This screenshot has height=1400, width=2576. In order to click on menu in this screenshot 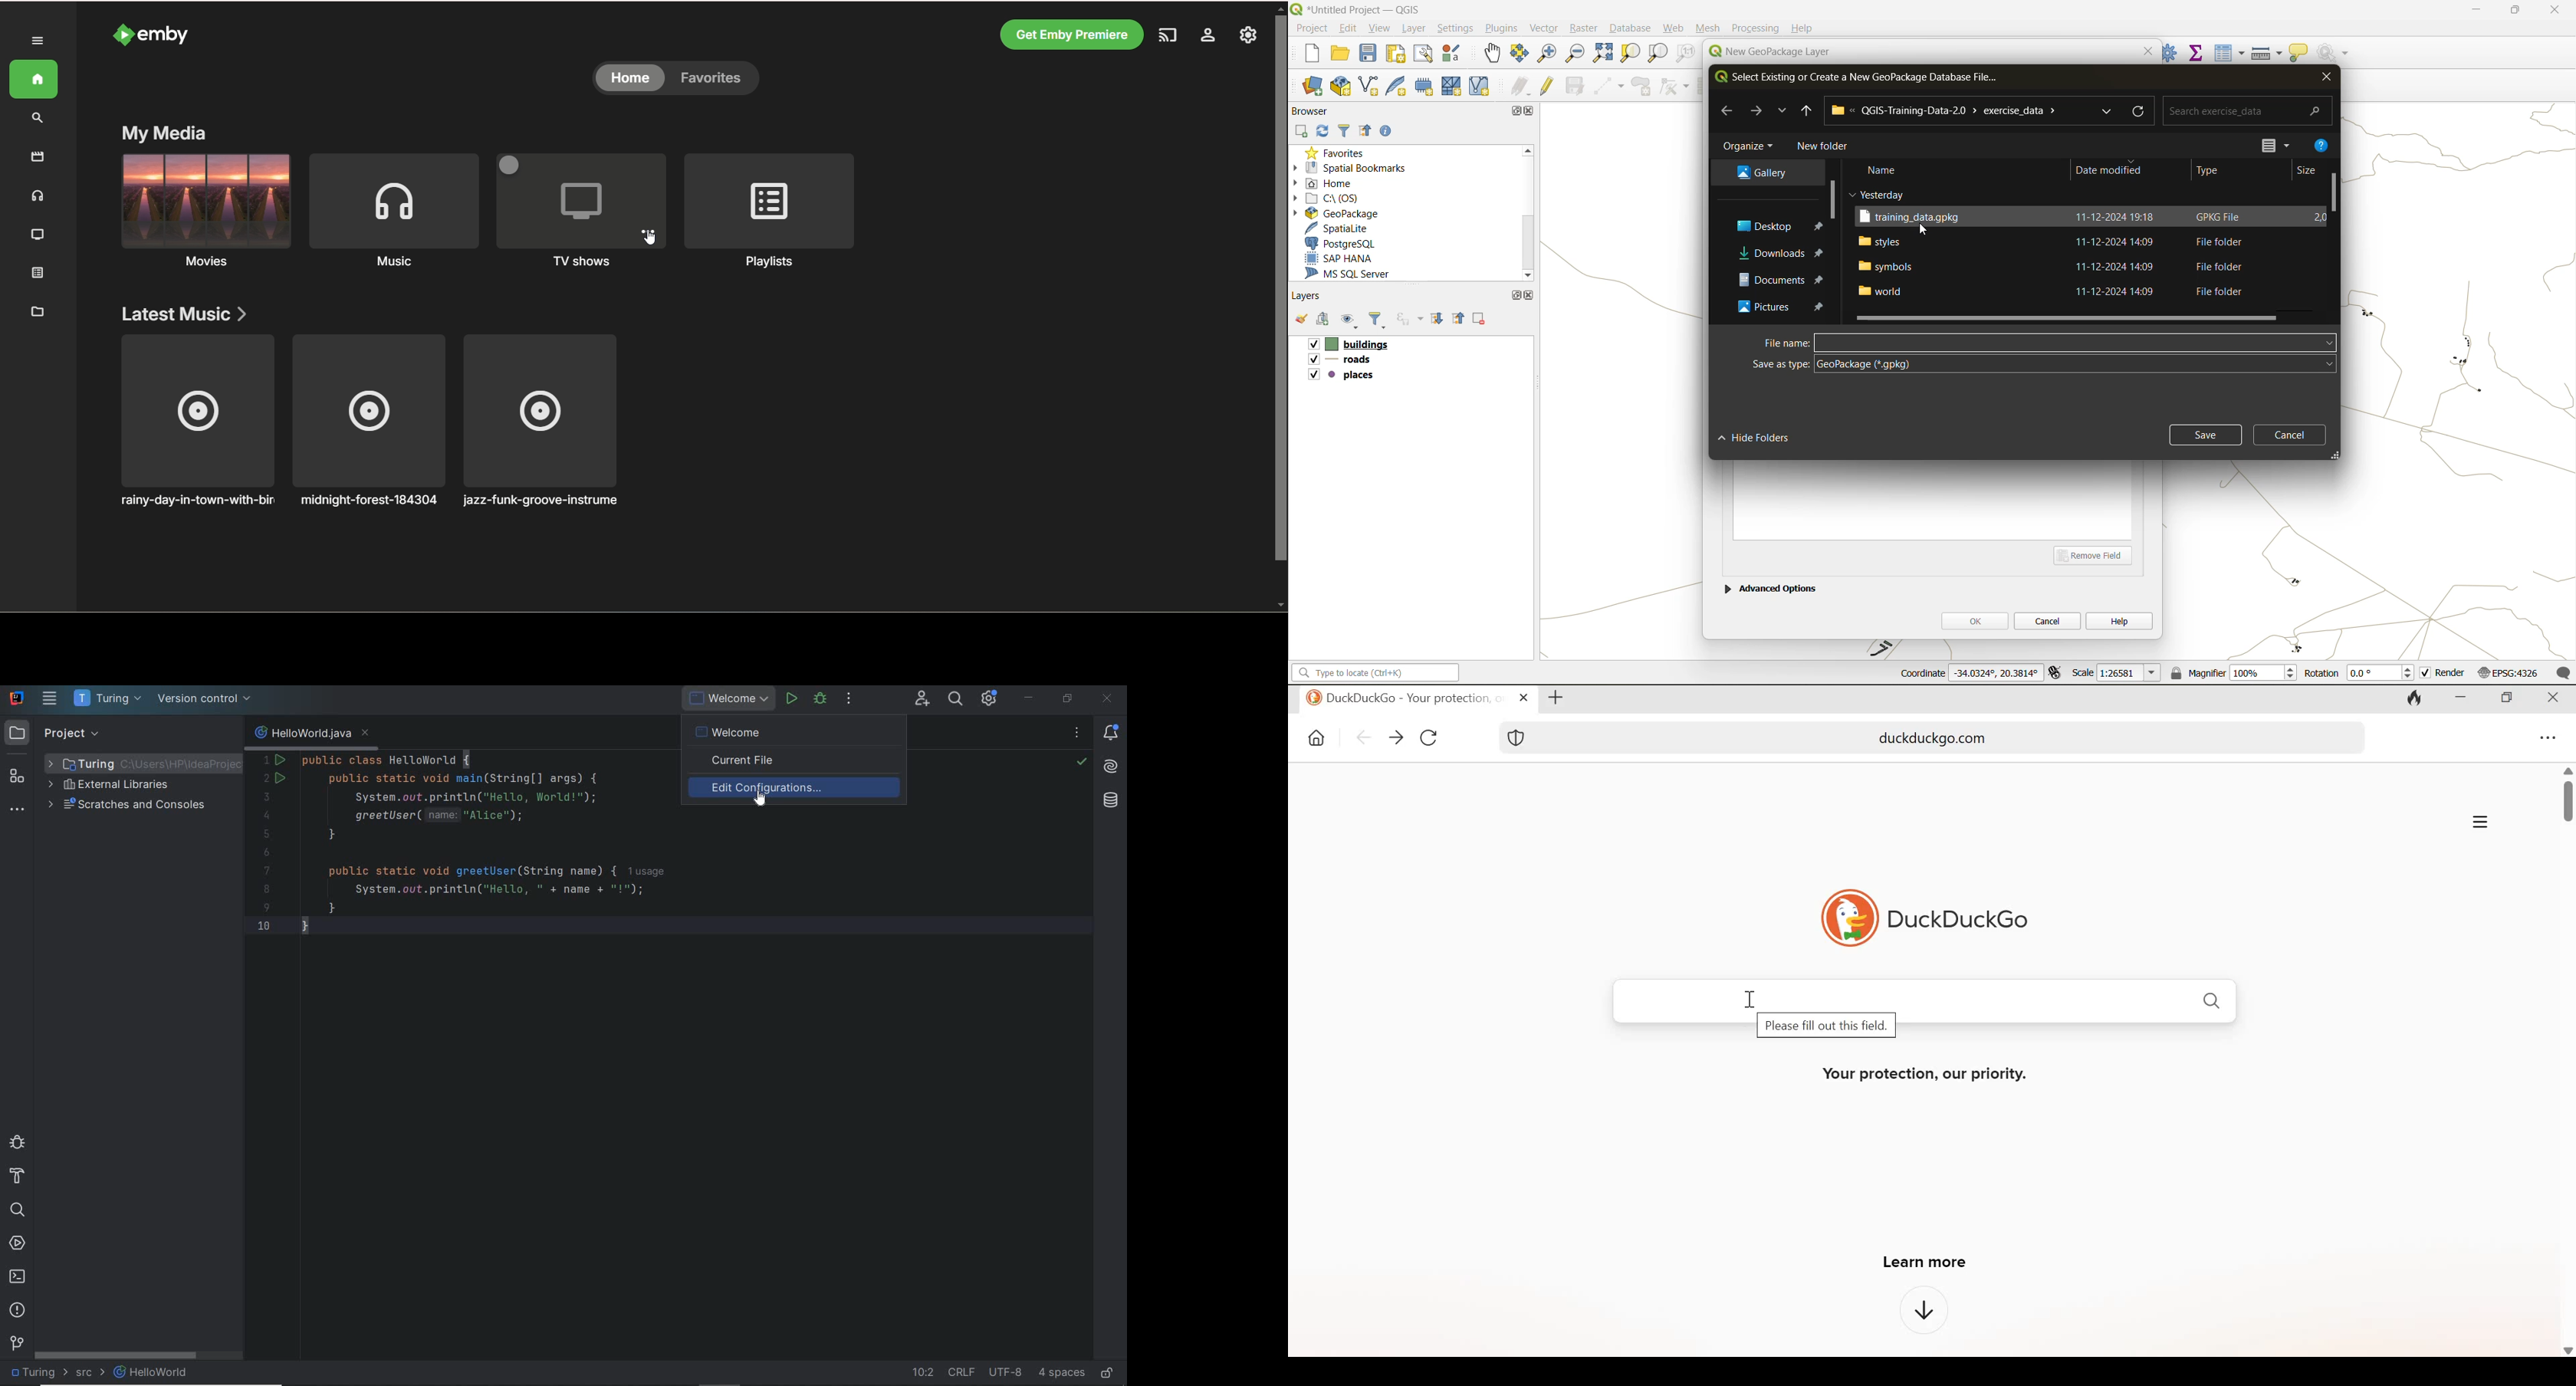, I will do `click(2260, 142)`.